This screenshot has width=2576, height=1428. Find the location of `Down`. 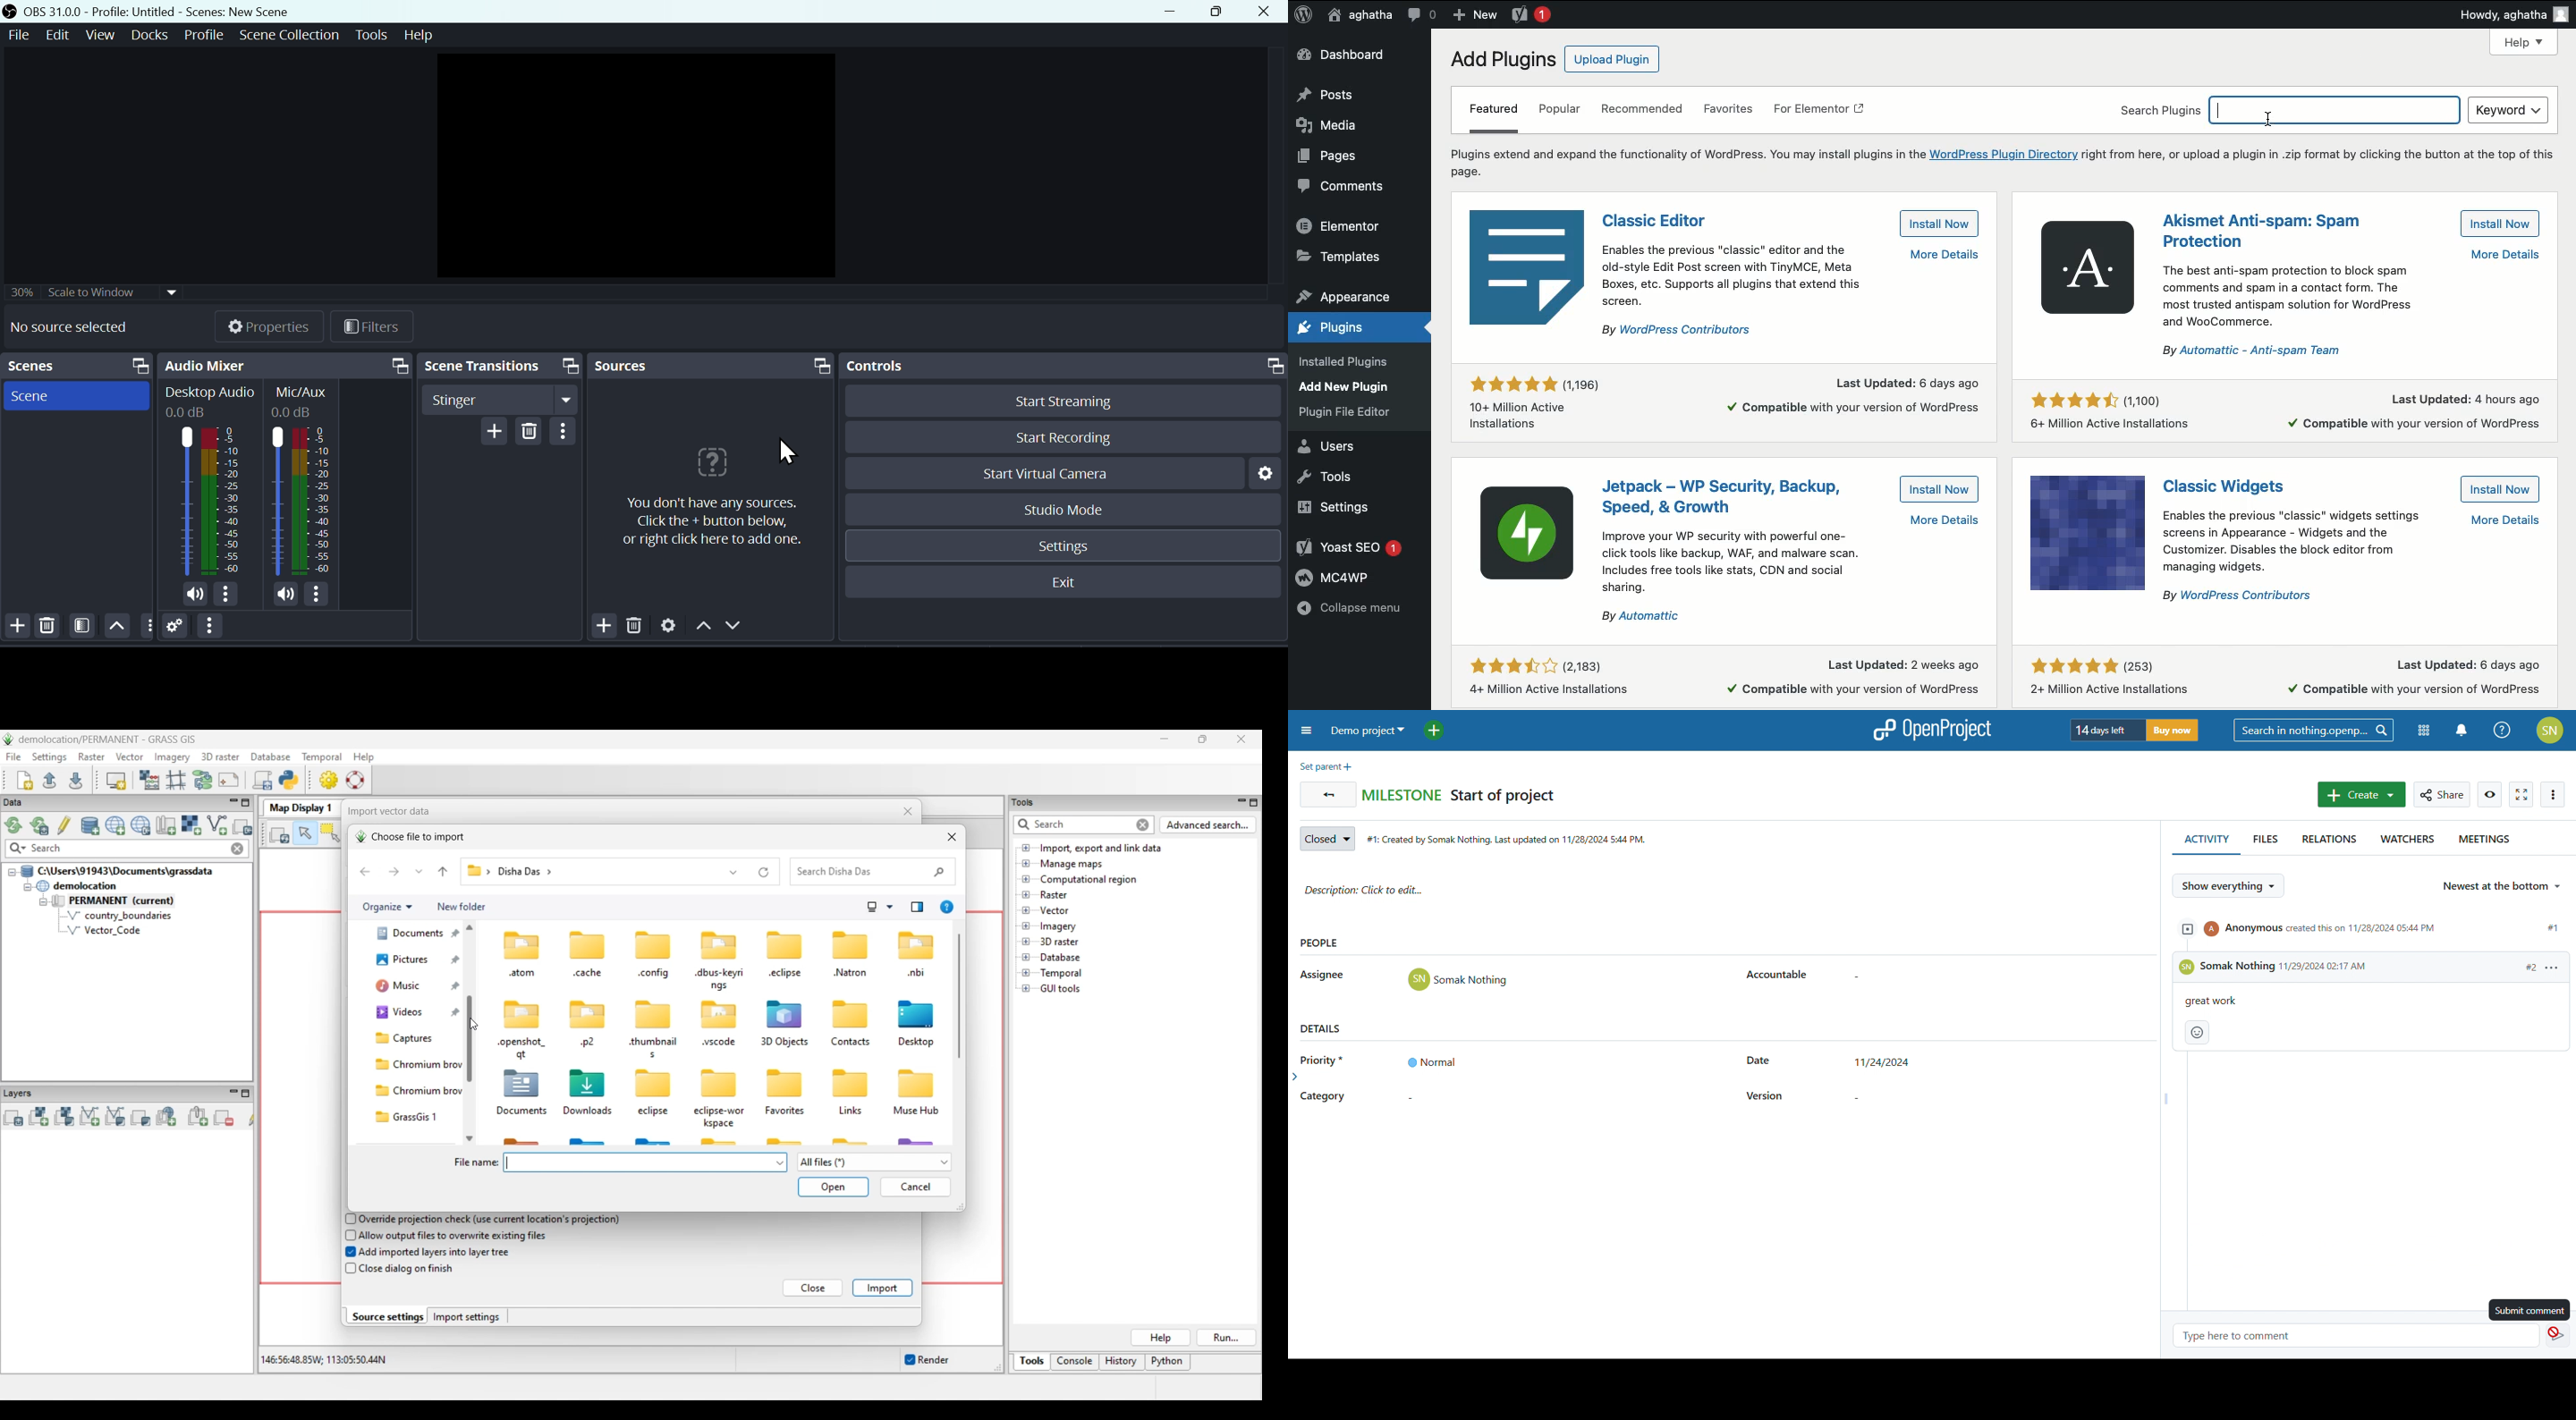

Down is located at coordinates (737, 625).